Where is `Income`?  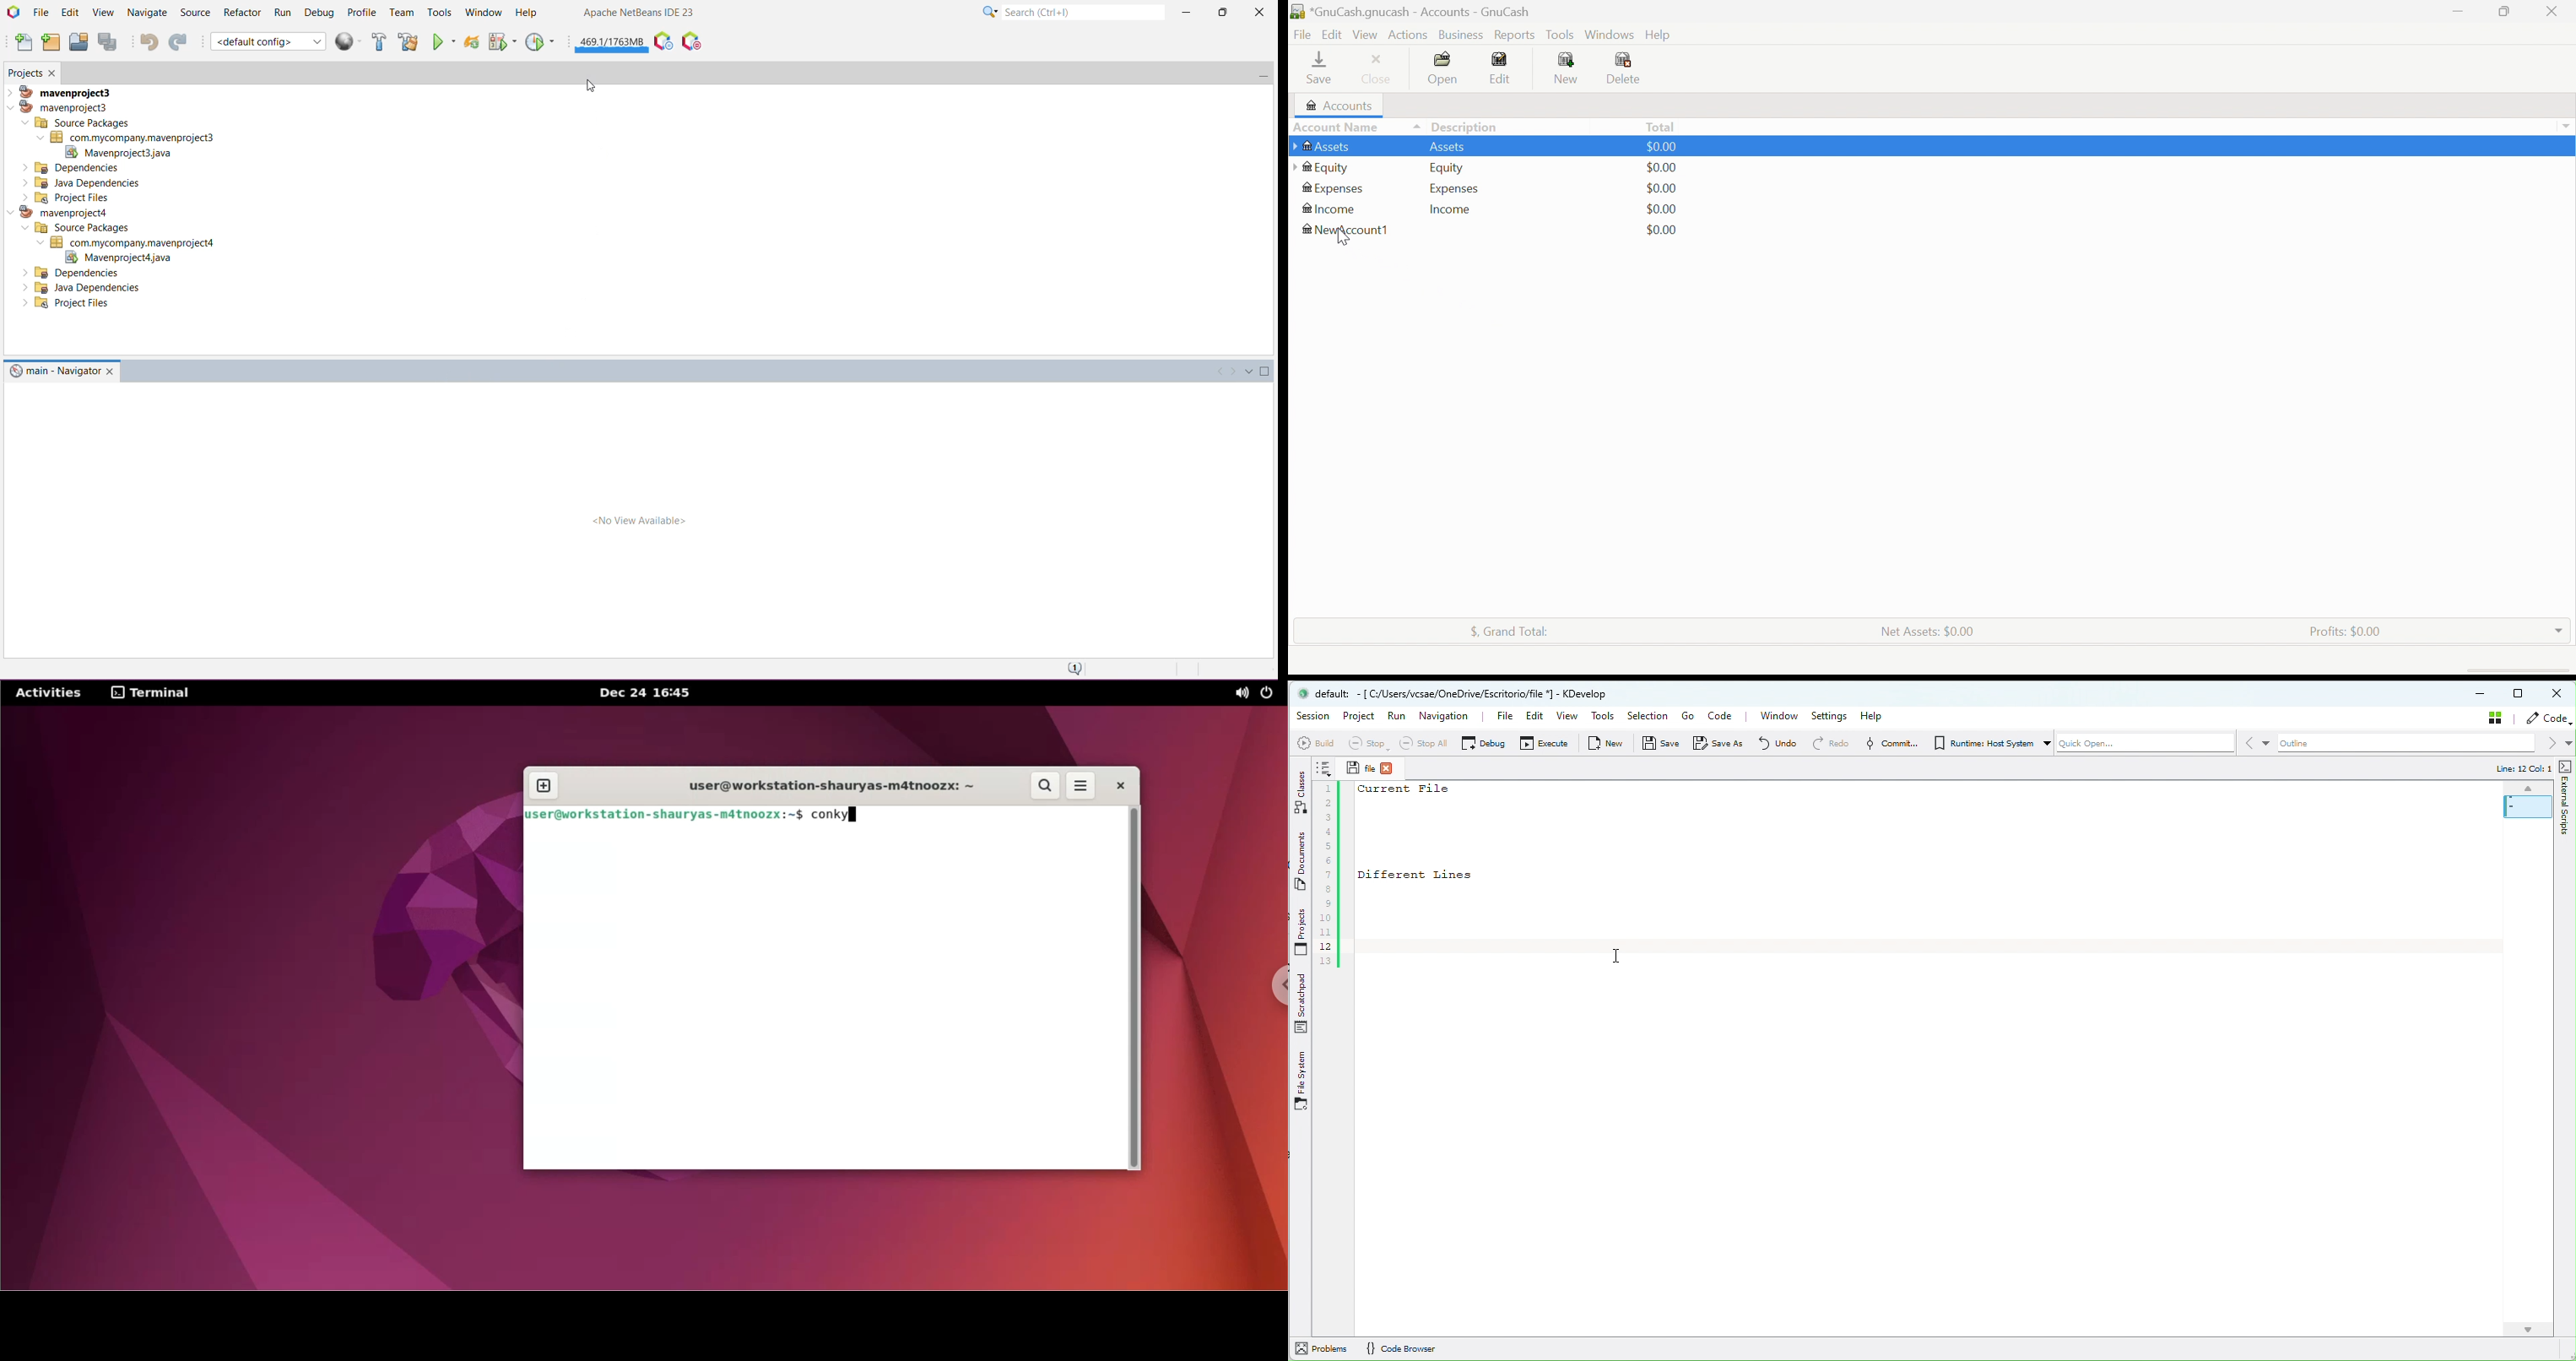
Income is located at coordinates (1331, 208).